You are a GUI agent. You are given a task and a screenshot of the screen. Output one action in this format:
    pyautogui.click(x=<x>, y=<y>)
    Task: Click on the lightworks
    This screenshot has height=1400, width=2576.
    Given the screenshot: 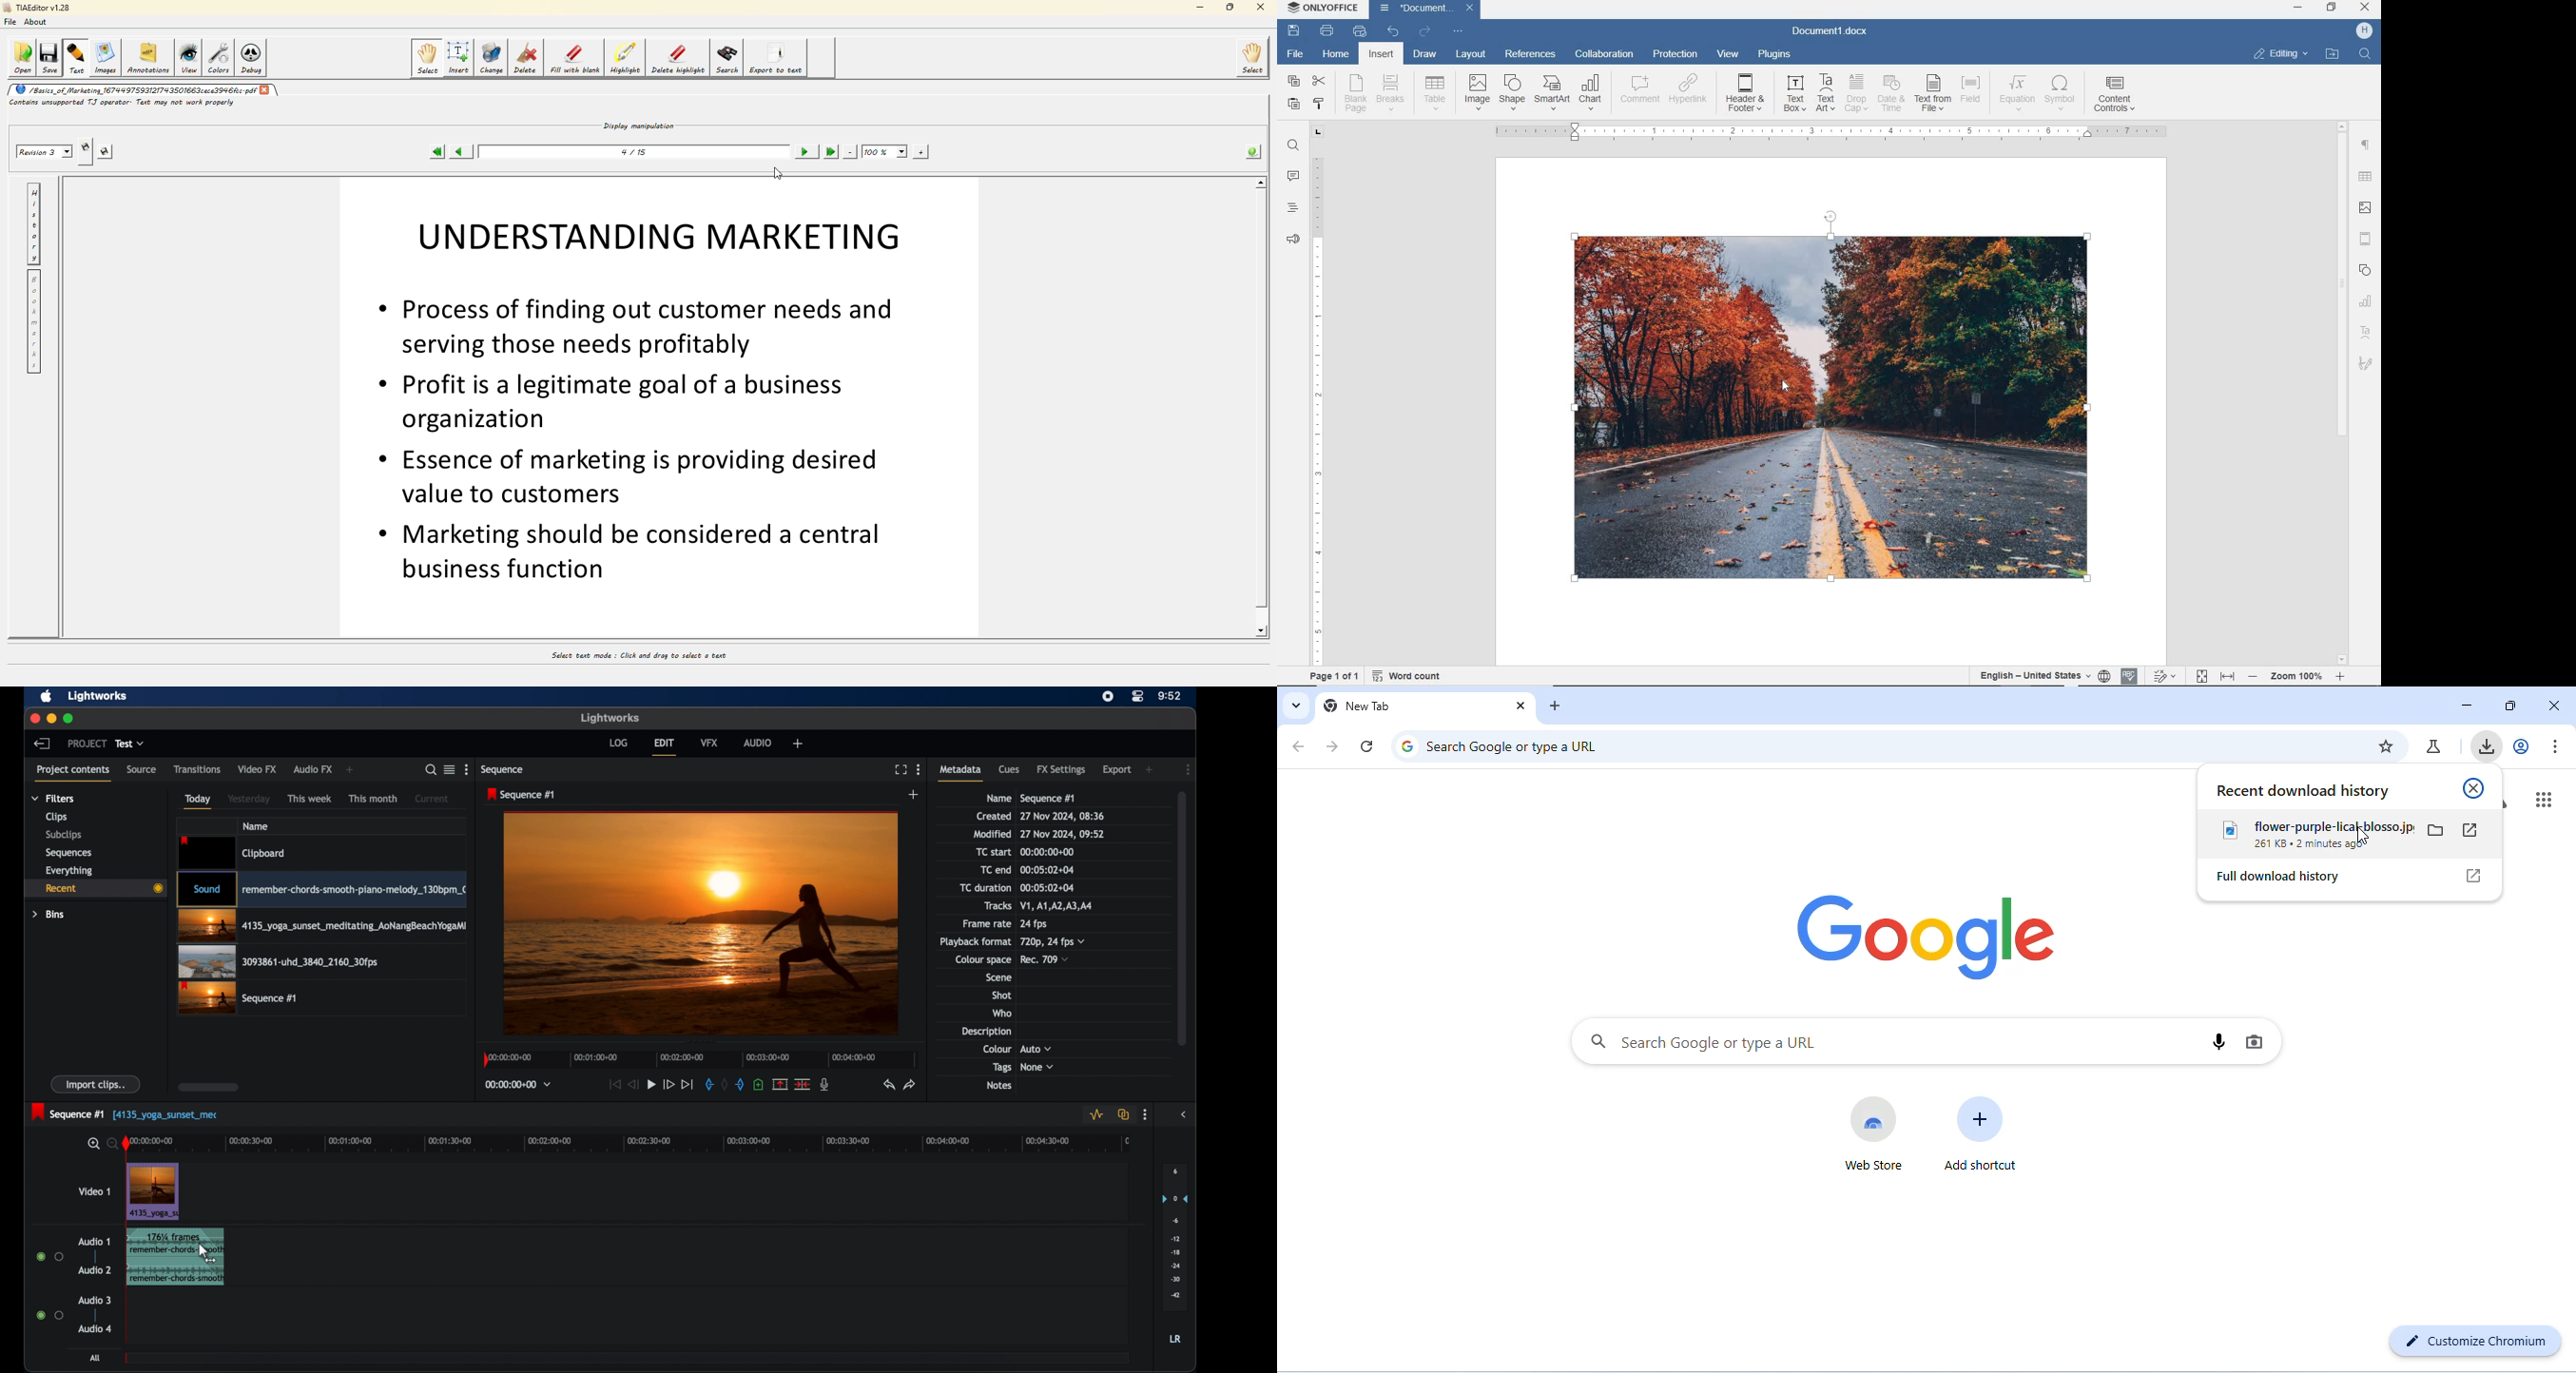 What is the action you would take?
    pyautogui.click(x=97, y=697)
    